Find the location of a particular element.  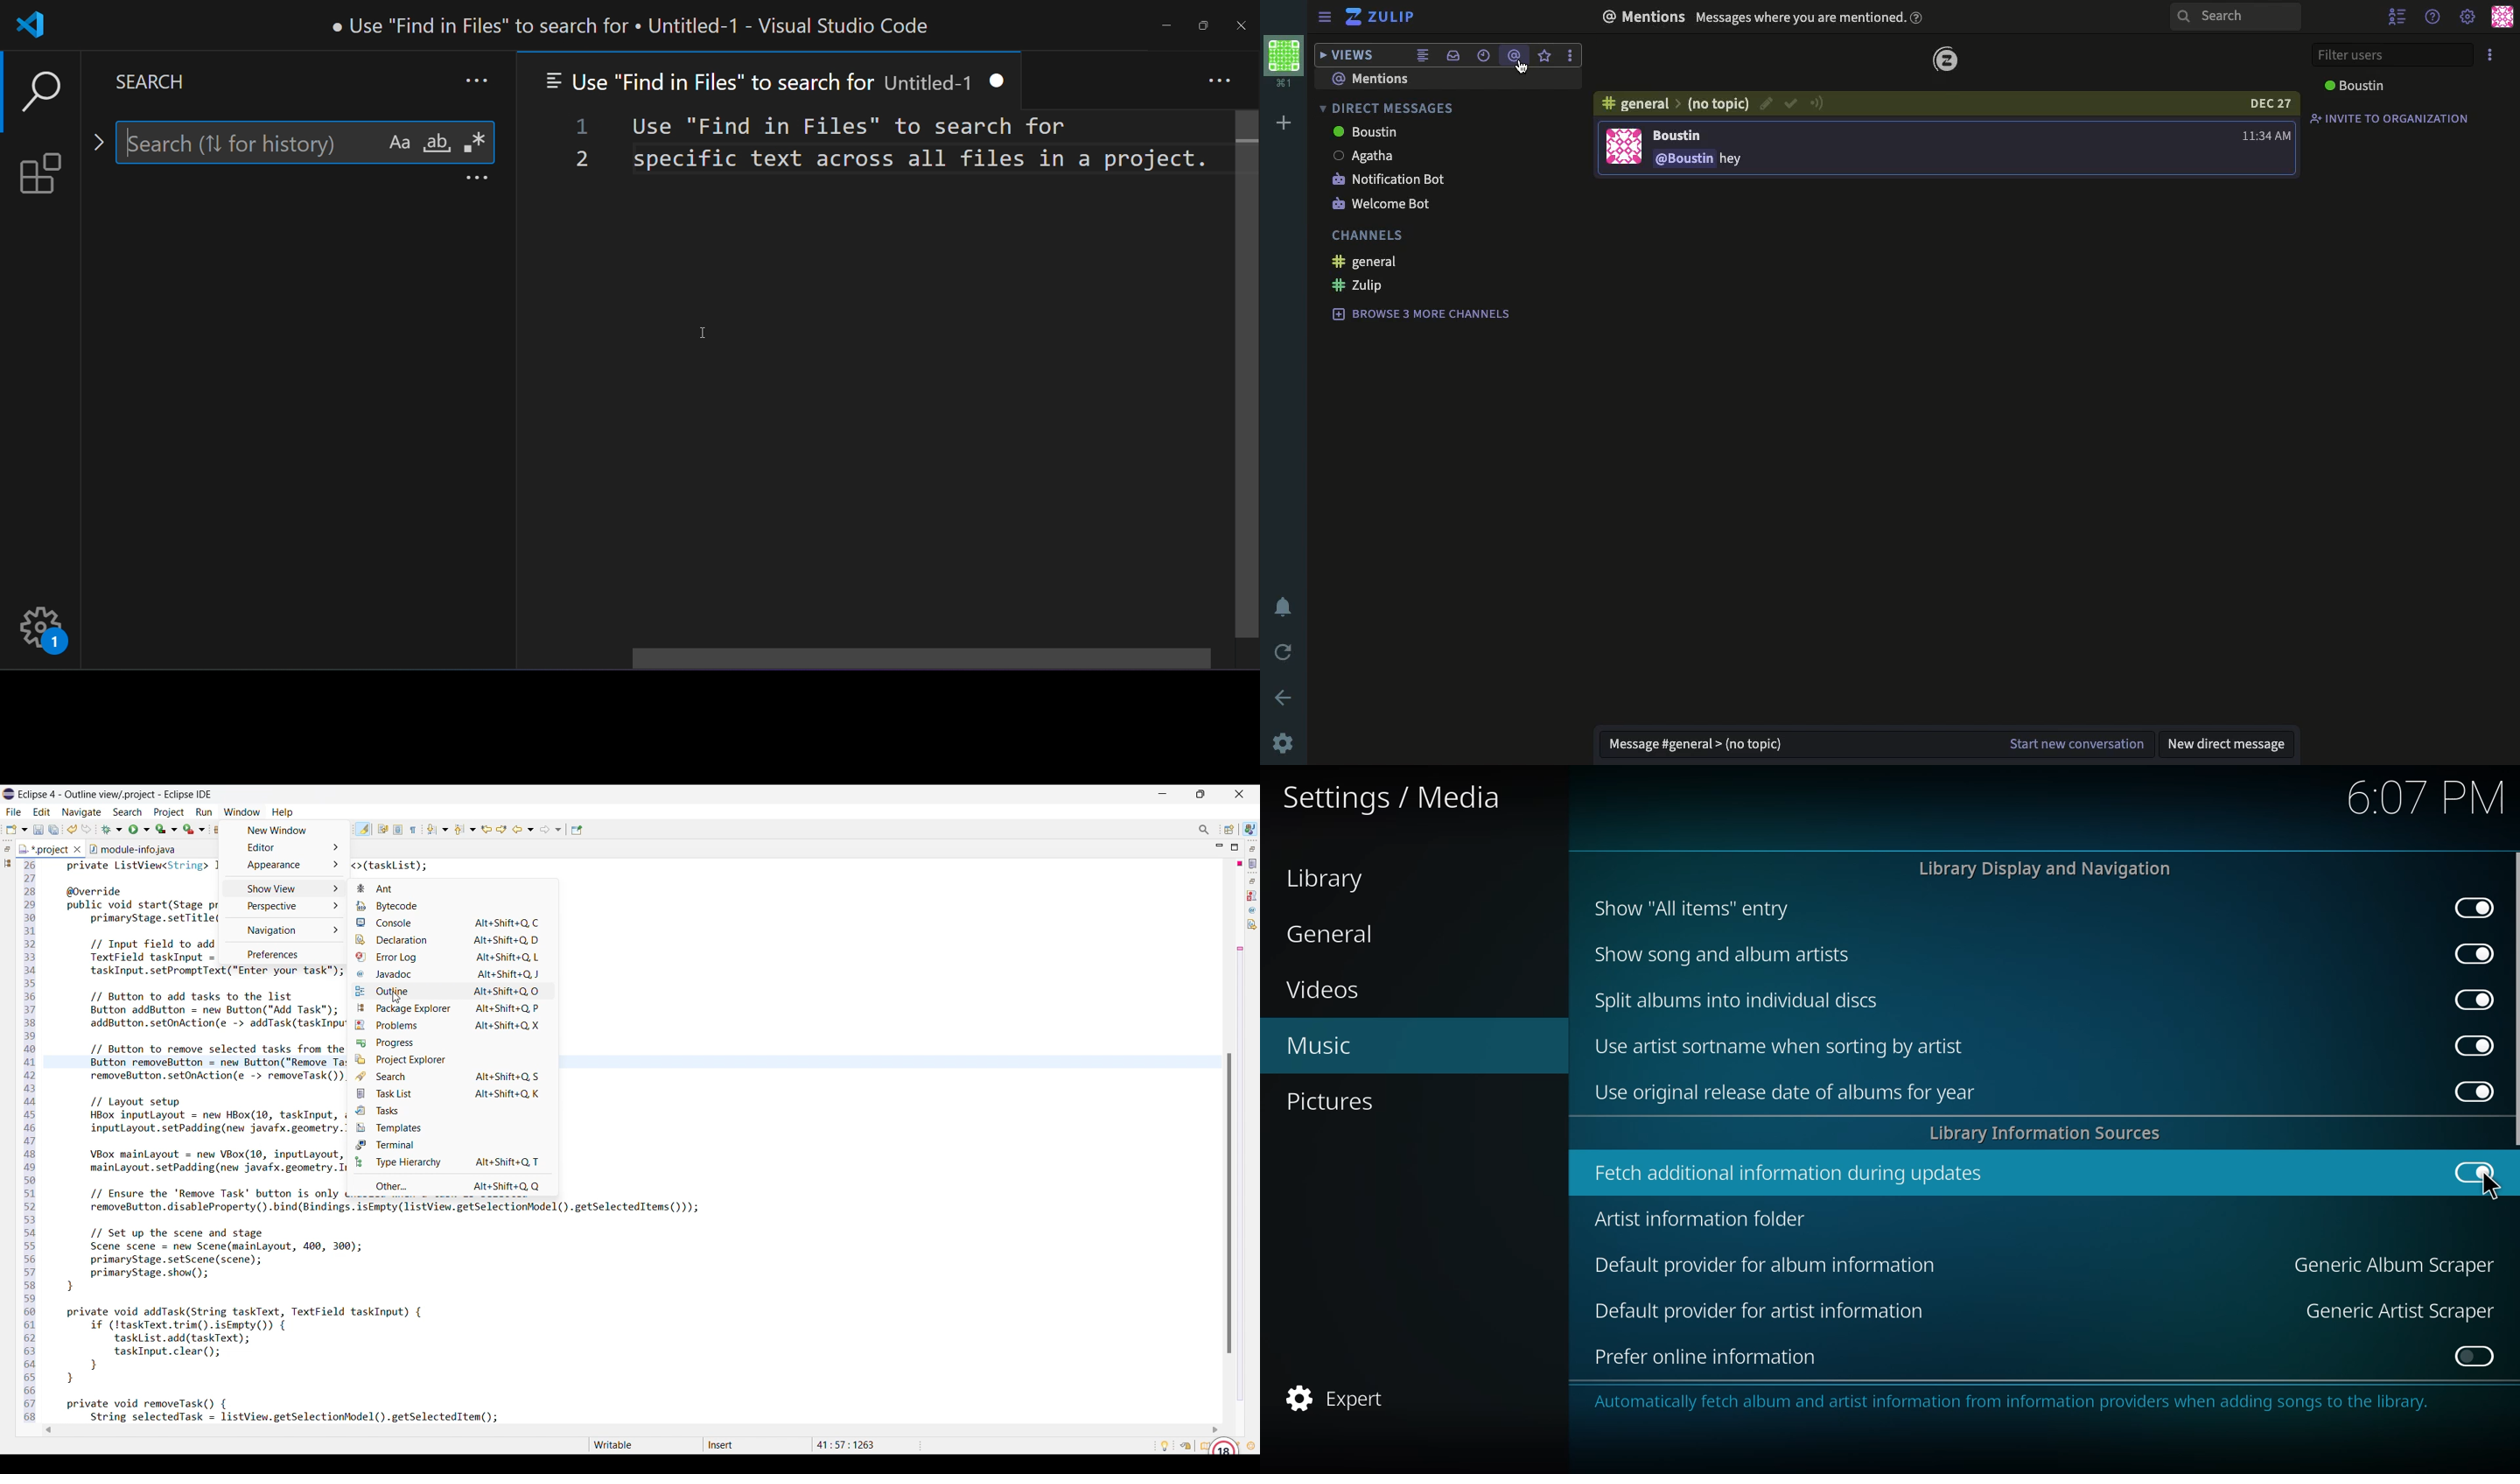

Console is located at coordinates (451, 923).